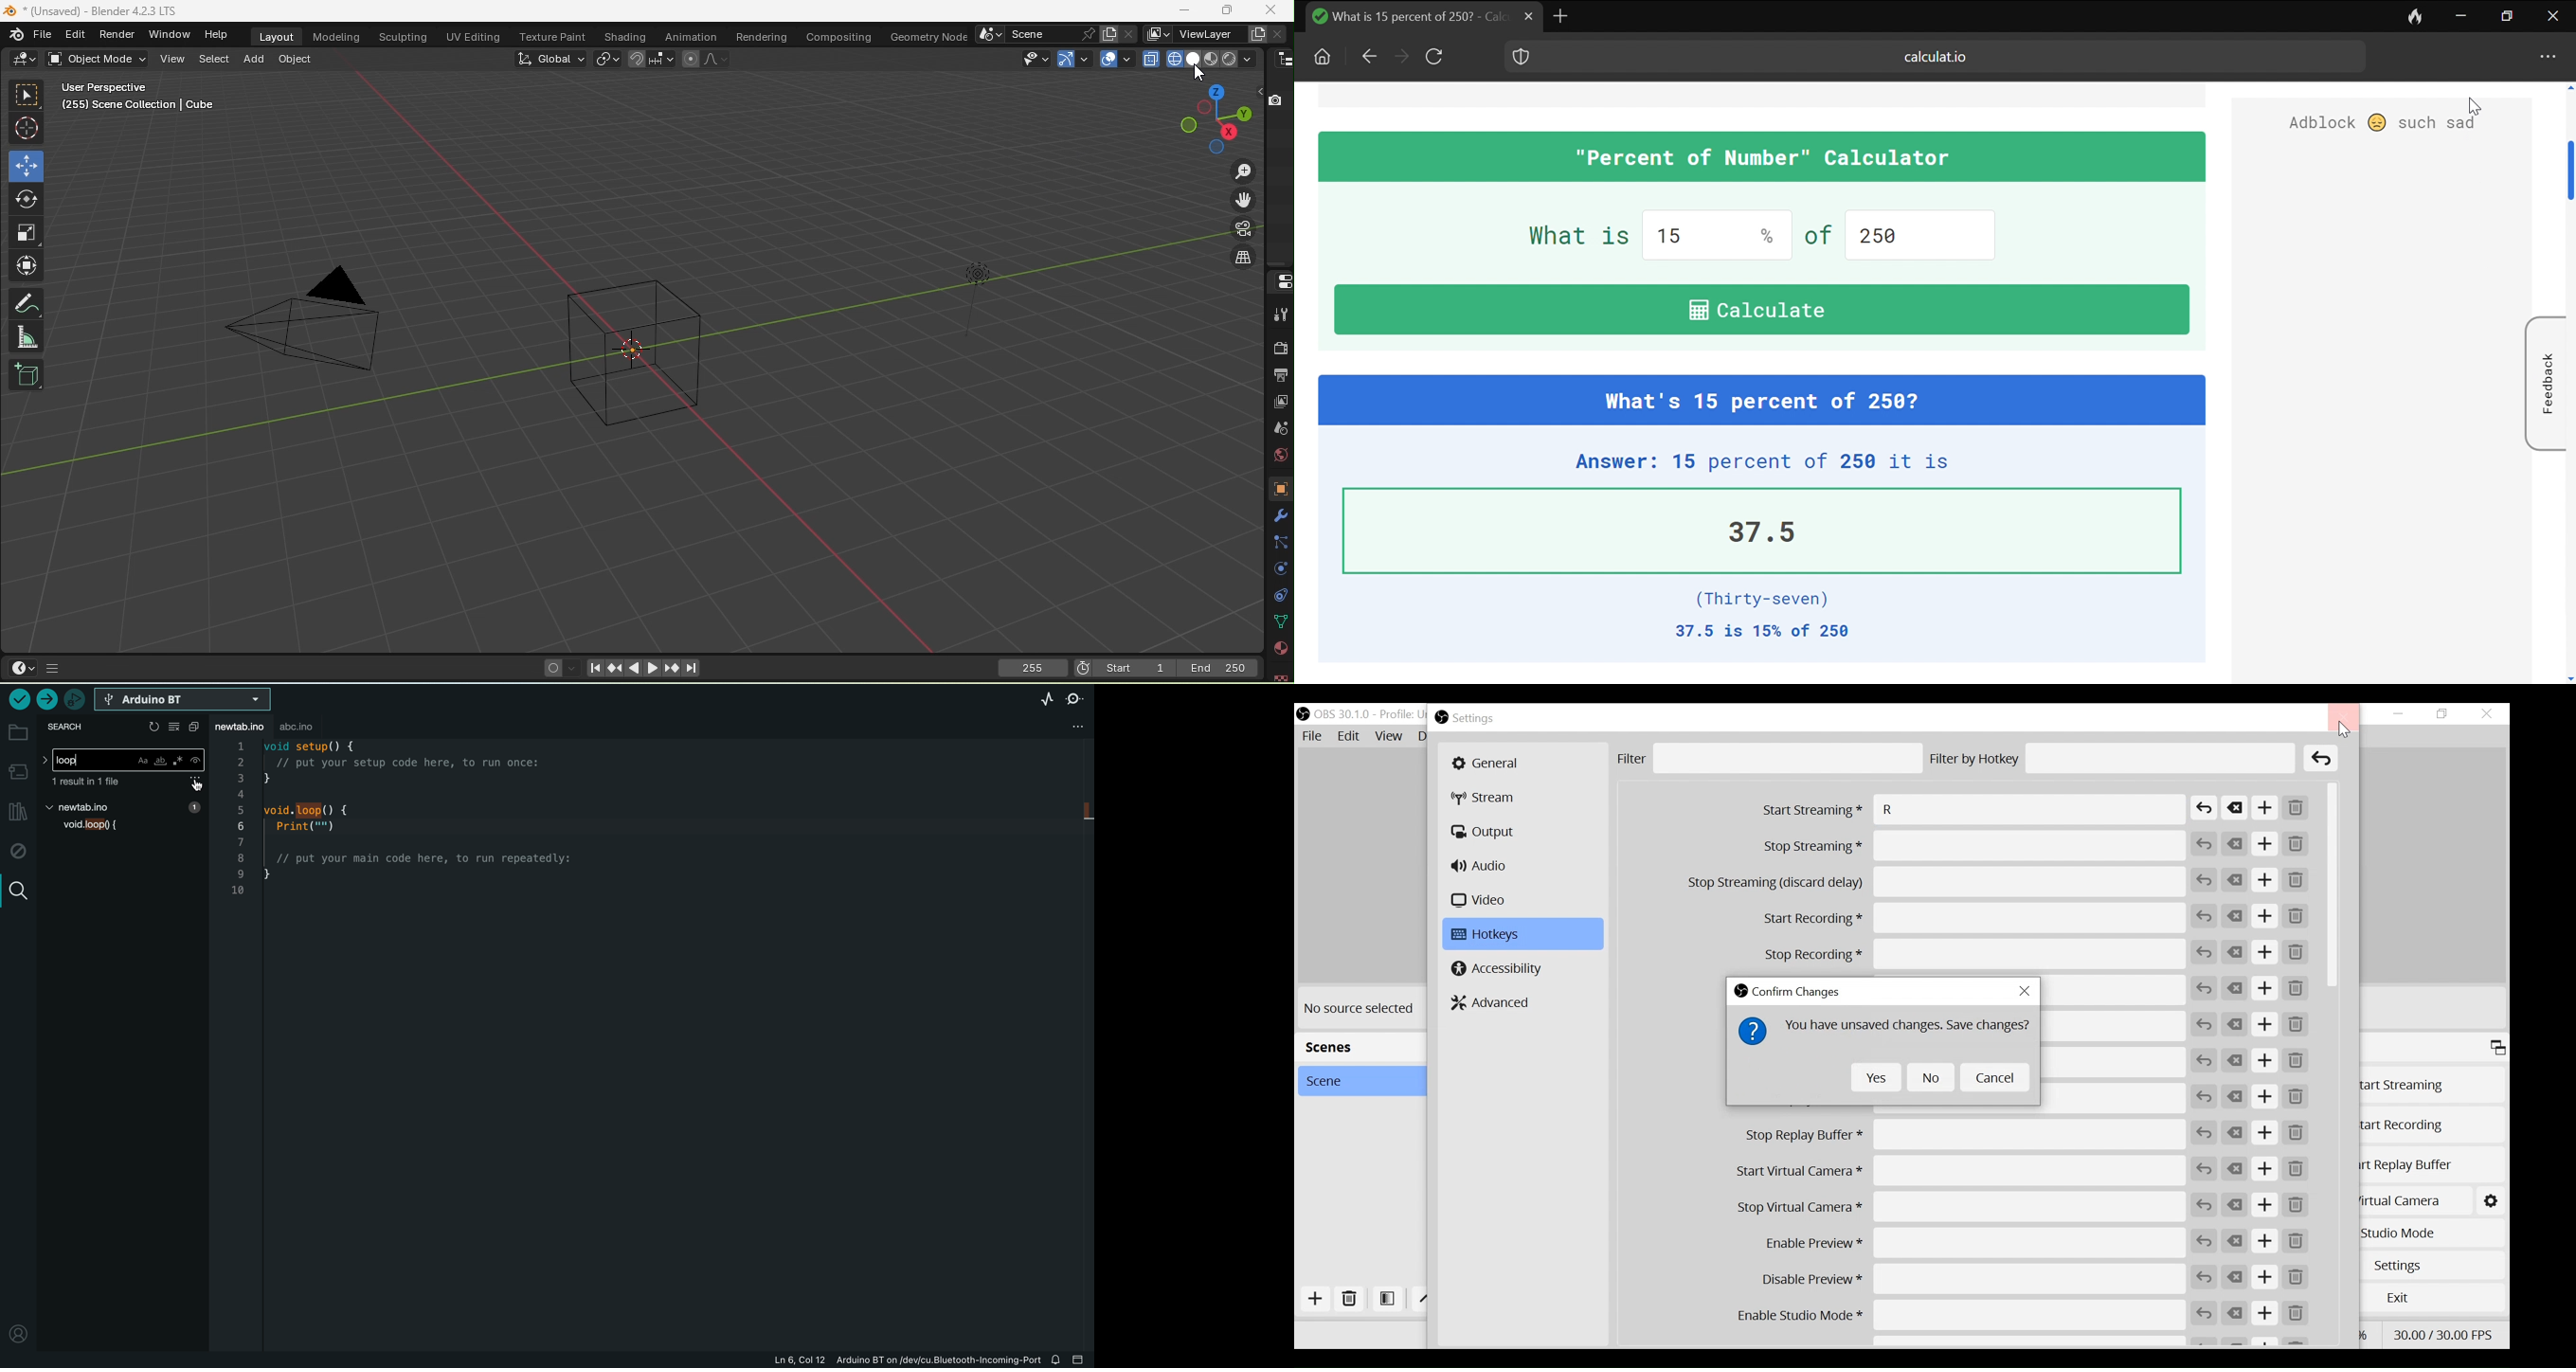 The image size is (2576, 1372). Describe the element at coordinates (1961, 1135) in the screenshot. I see `Stop Replay Buffer` at that location.